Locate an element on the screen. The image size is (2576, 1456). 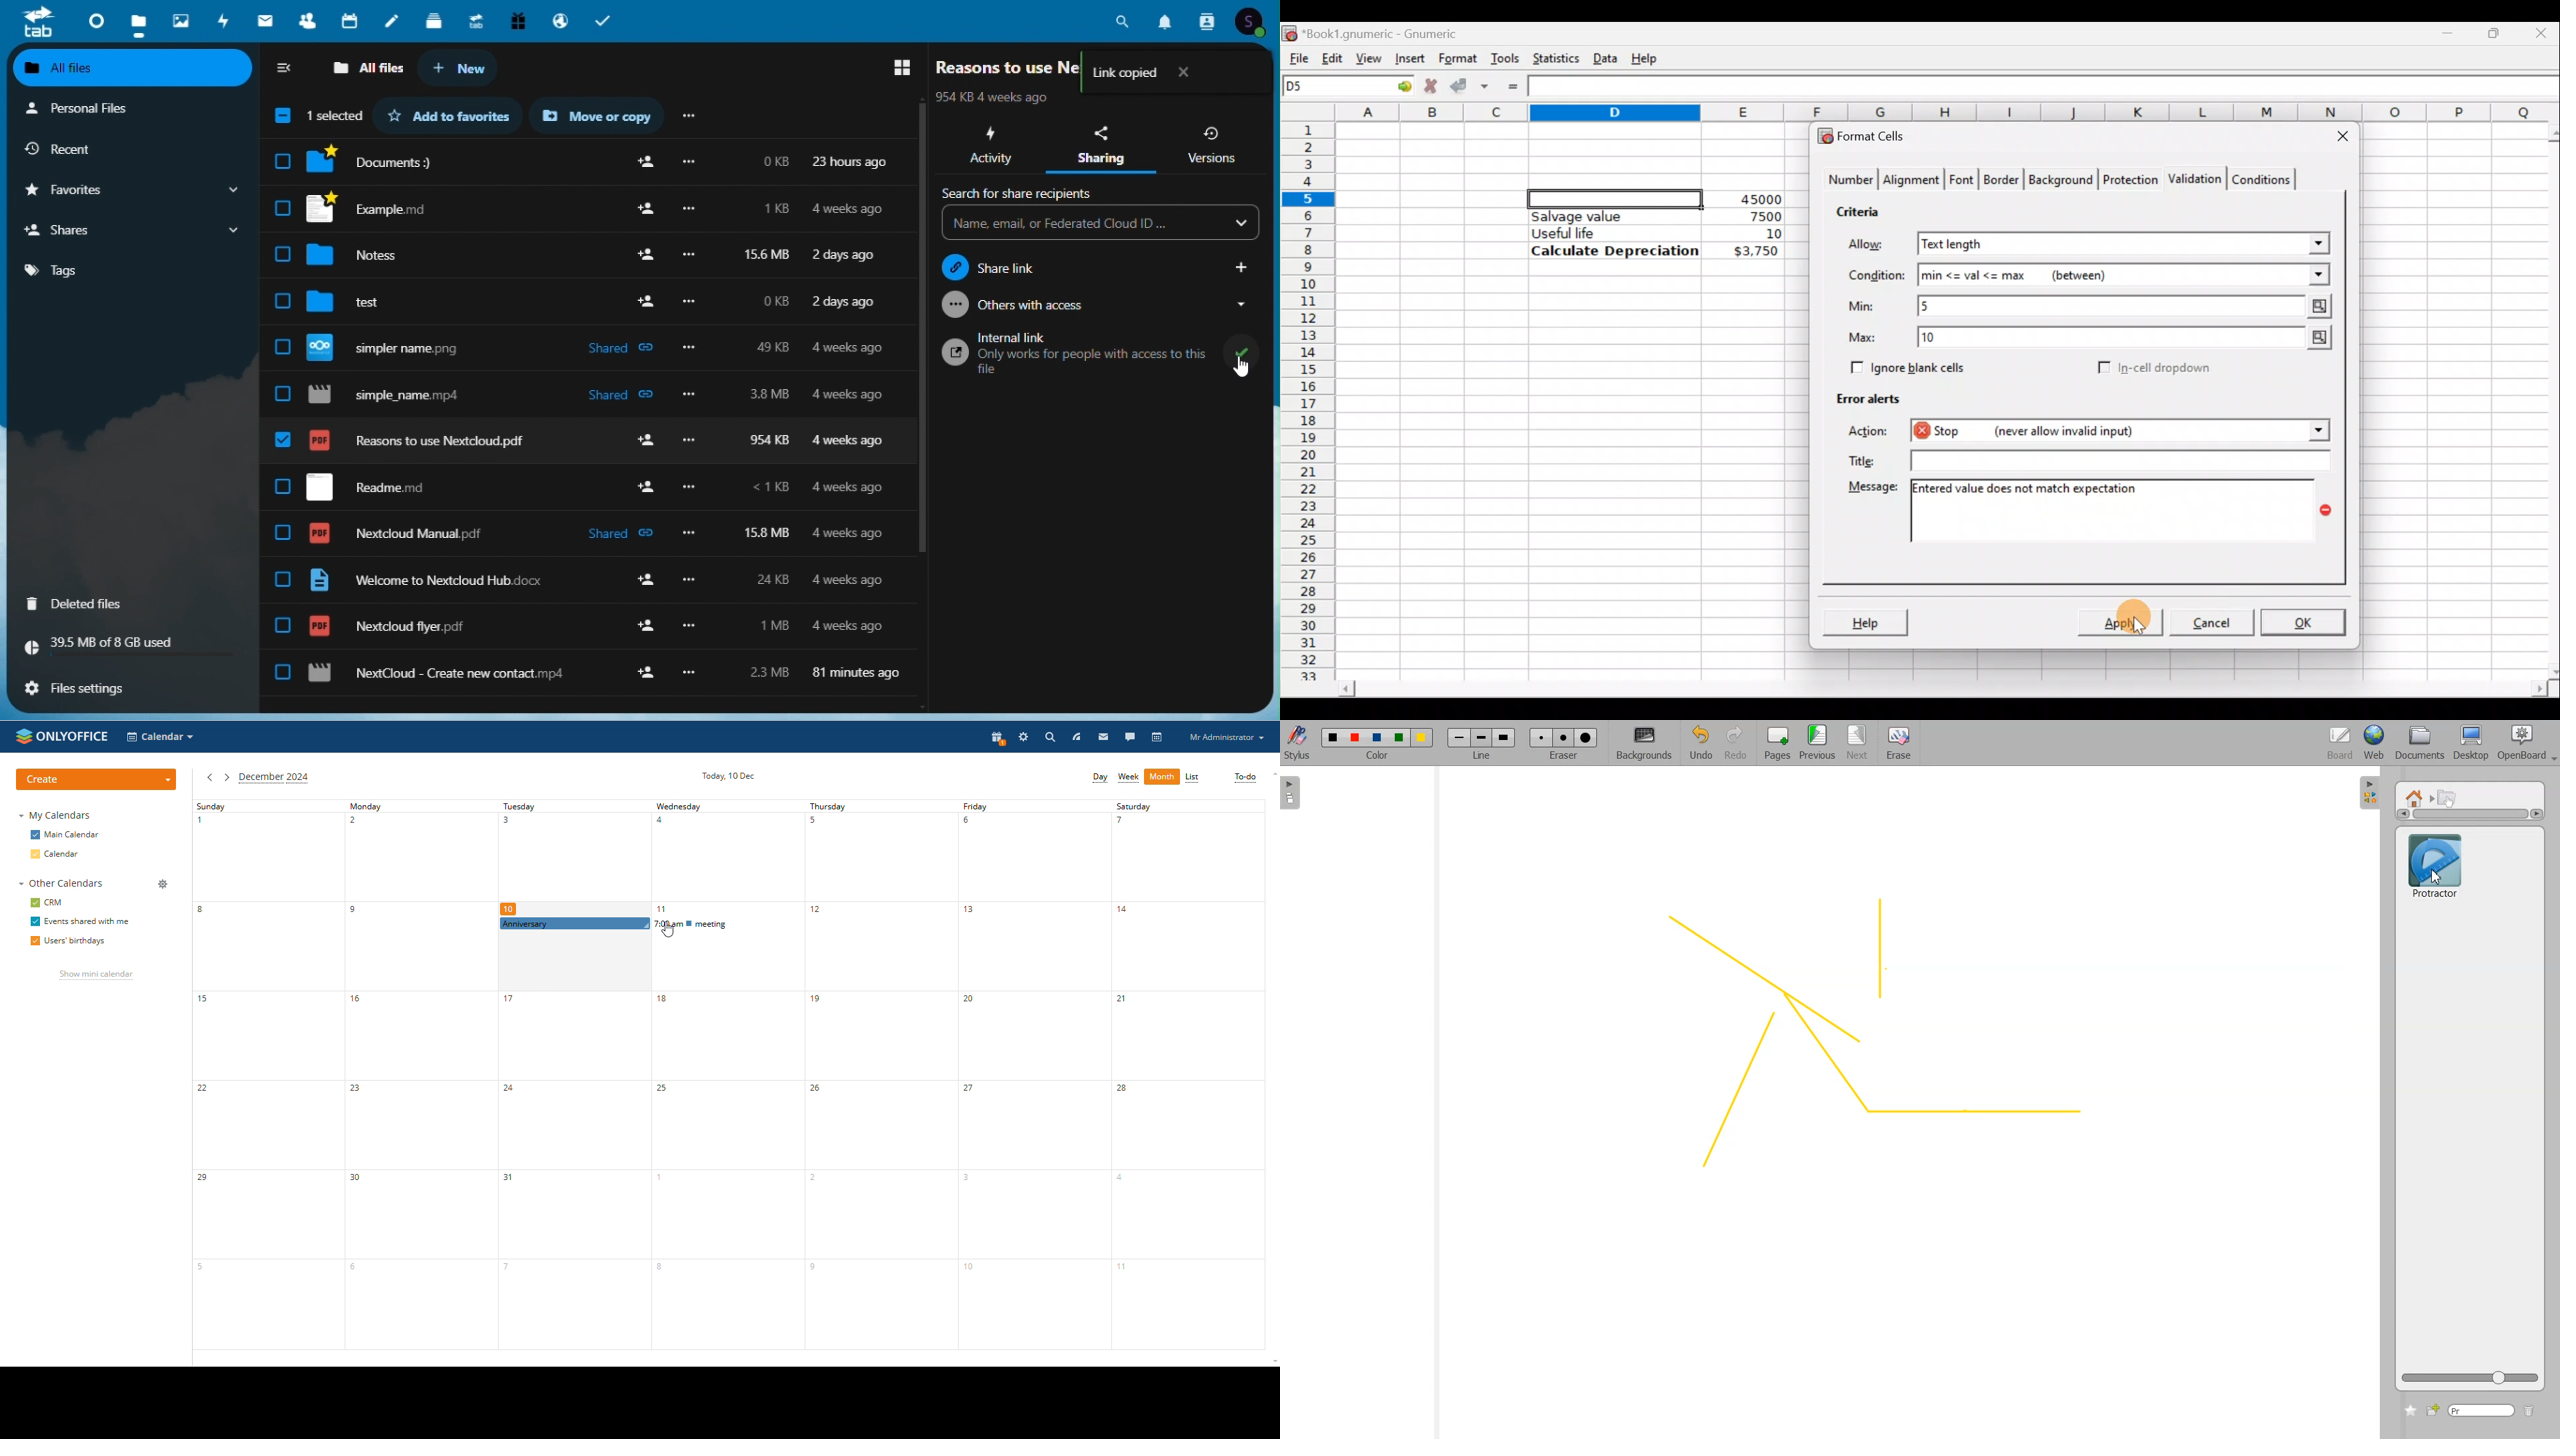
Redo is located at coordinates (1736, 744).